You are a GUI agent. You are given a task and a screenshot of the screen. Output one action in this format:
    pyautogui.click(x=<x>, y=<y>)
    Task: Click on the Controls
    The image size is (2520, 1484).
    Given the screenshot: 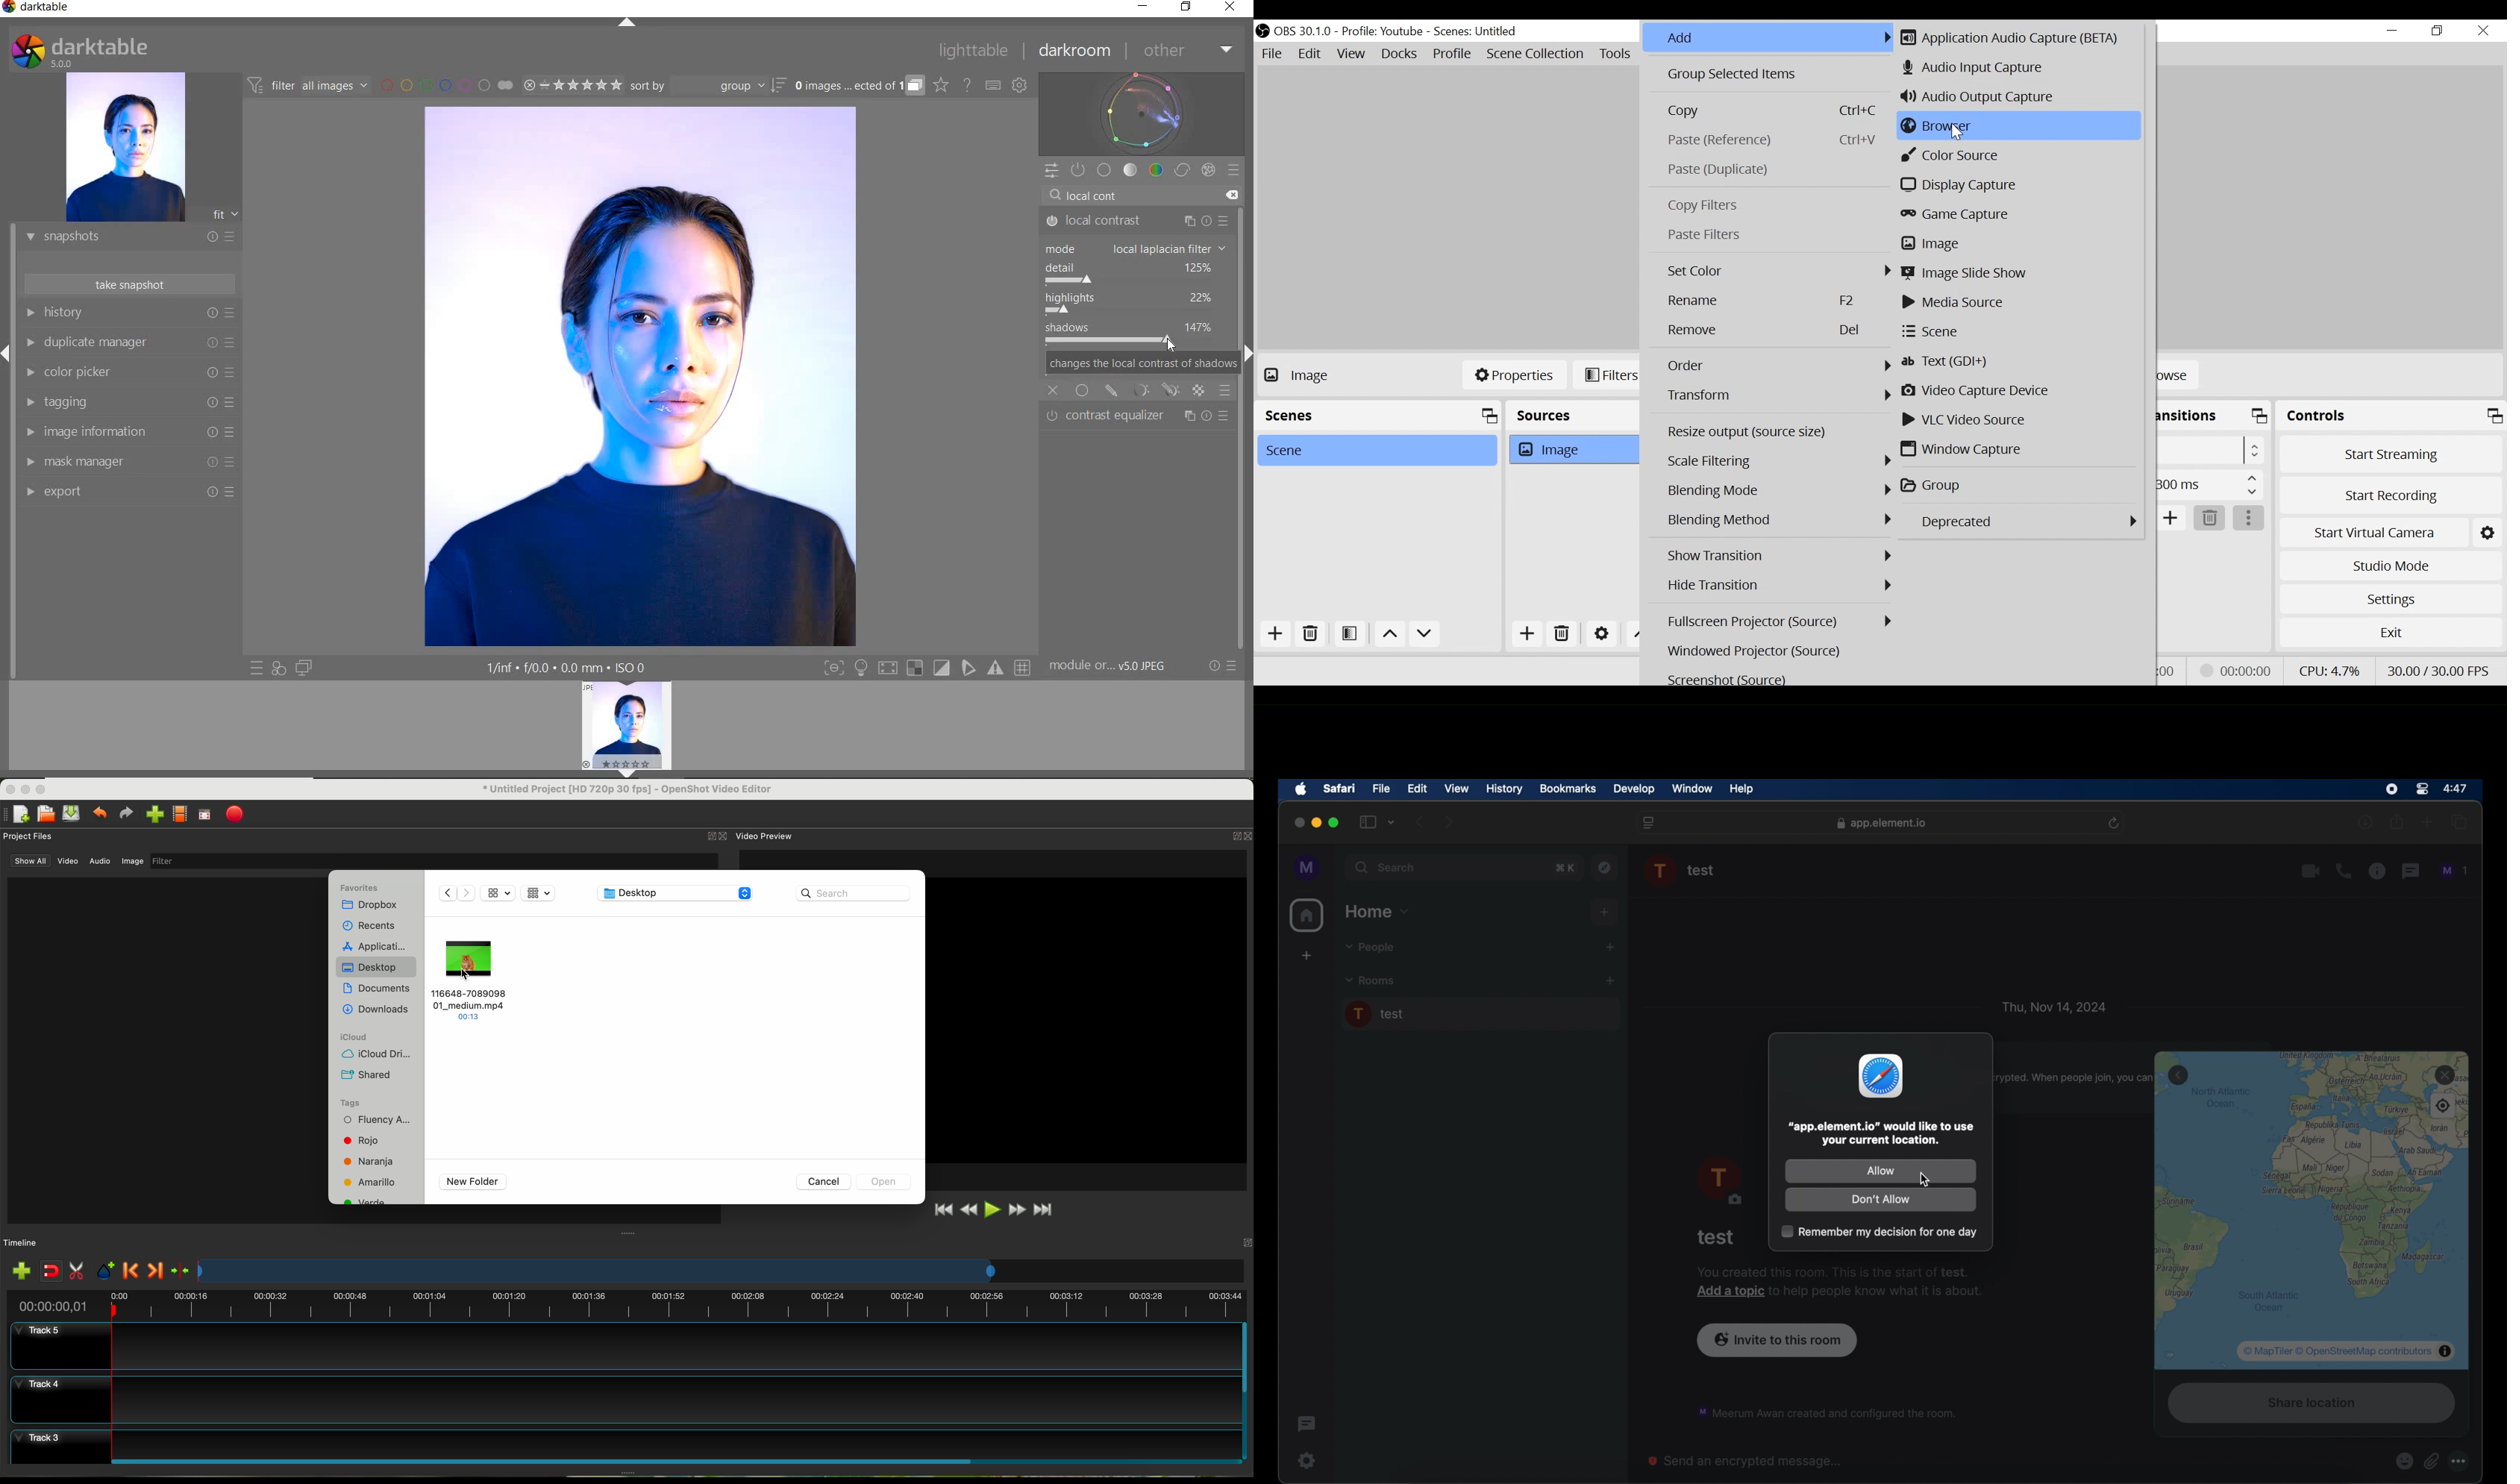 What is the action you would take?
    pyautogui.click(x=2393, y=415)
    